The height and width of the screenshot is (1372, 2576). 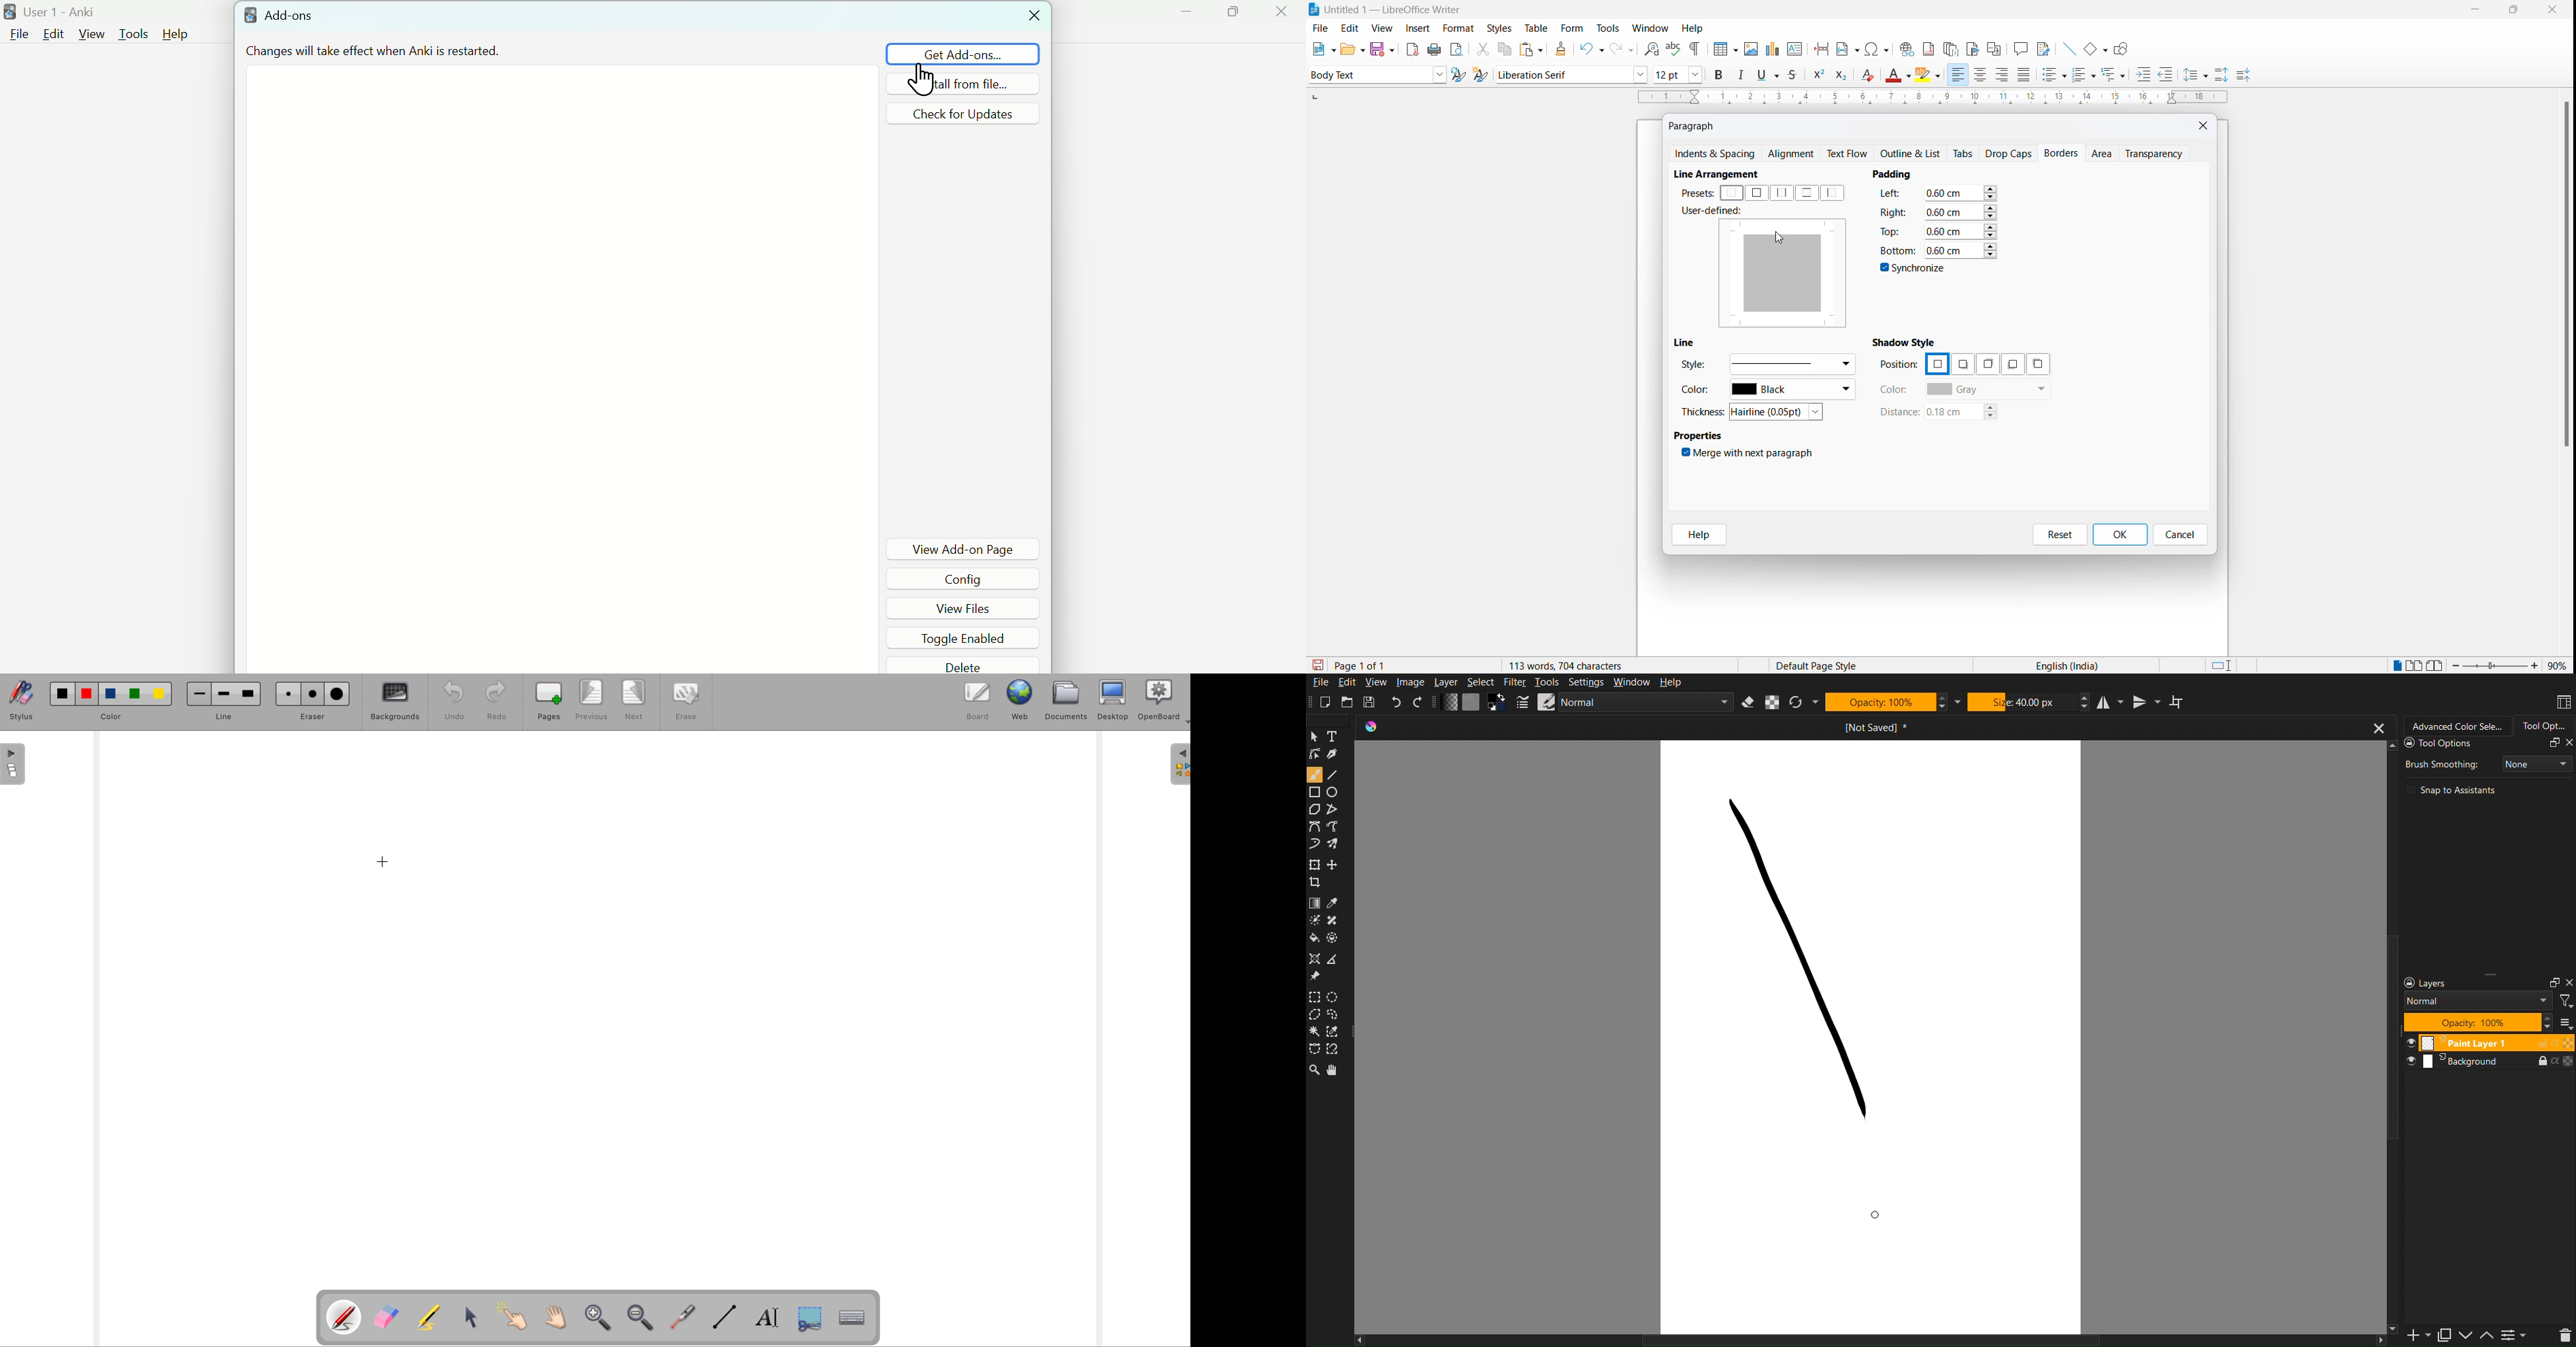 What do you see at coordinates (1371, 701) in the screenshot?
I see `Save` at bounding box center [1371, 701].